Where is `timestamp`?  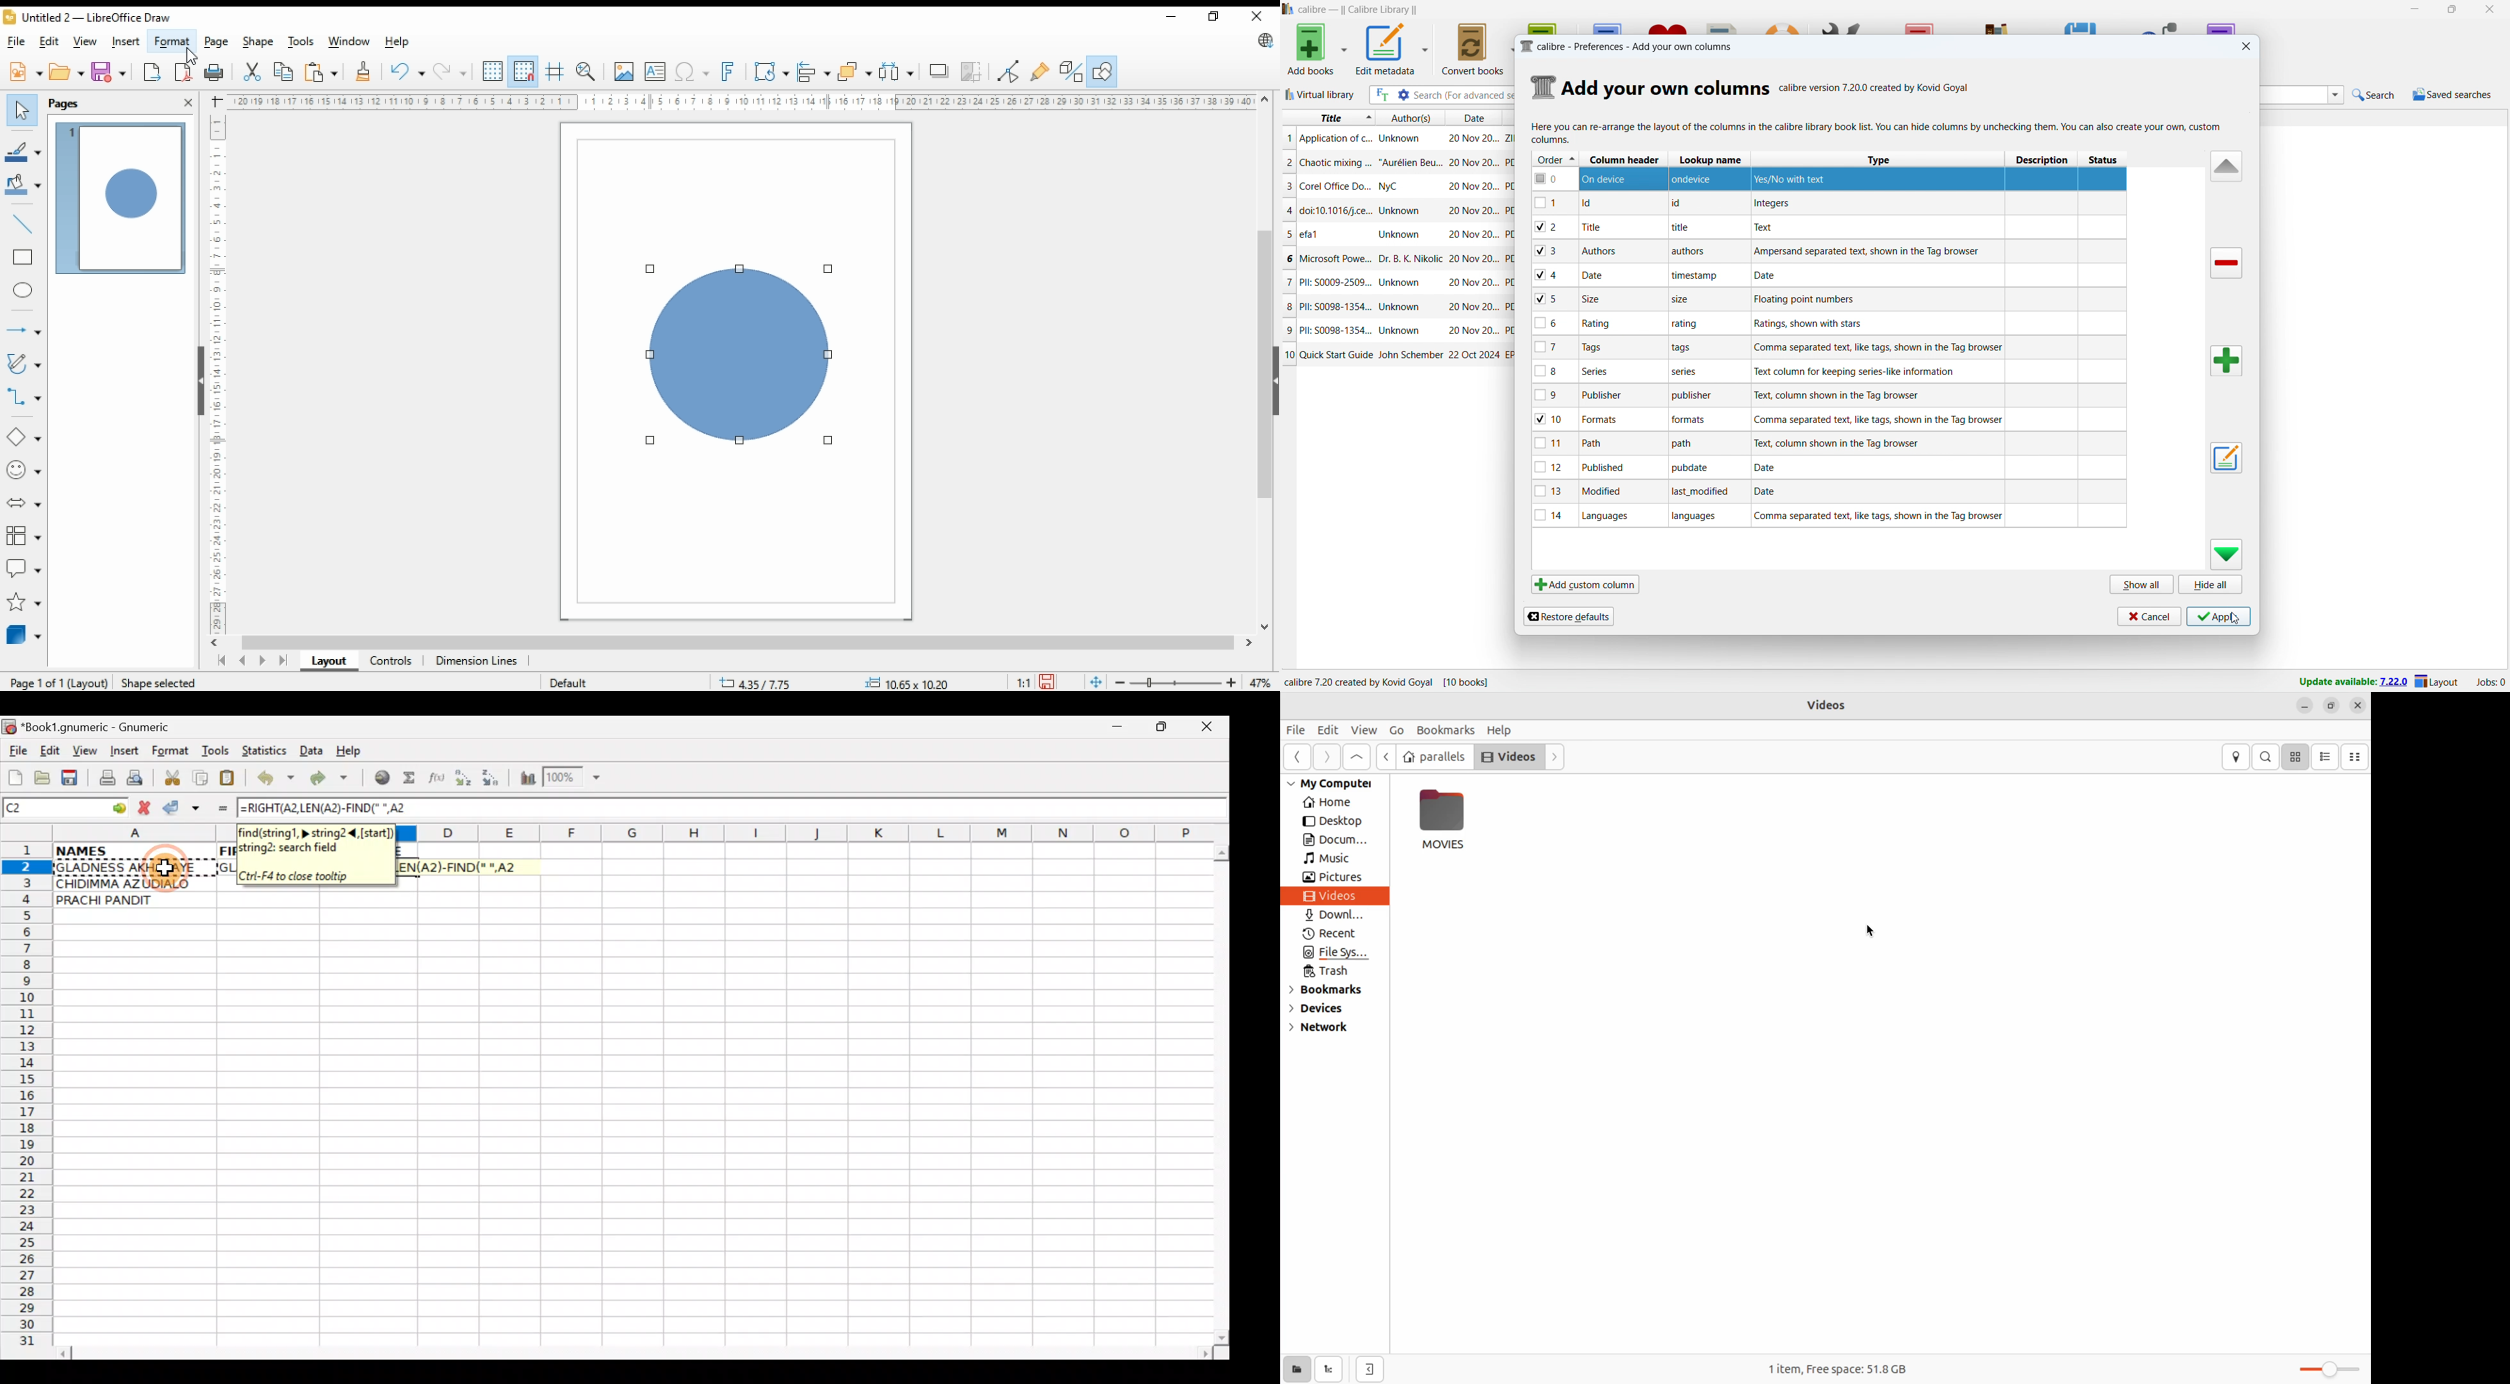 timestamp is located at coordinates (1695, 275).